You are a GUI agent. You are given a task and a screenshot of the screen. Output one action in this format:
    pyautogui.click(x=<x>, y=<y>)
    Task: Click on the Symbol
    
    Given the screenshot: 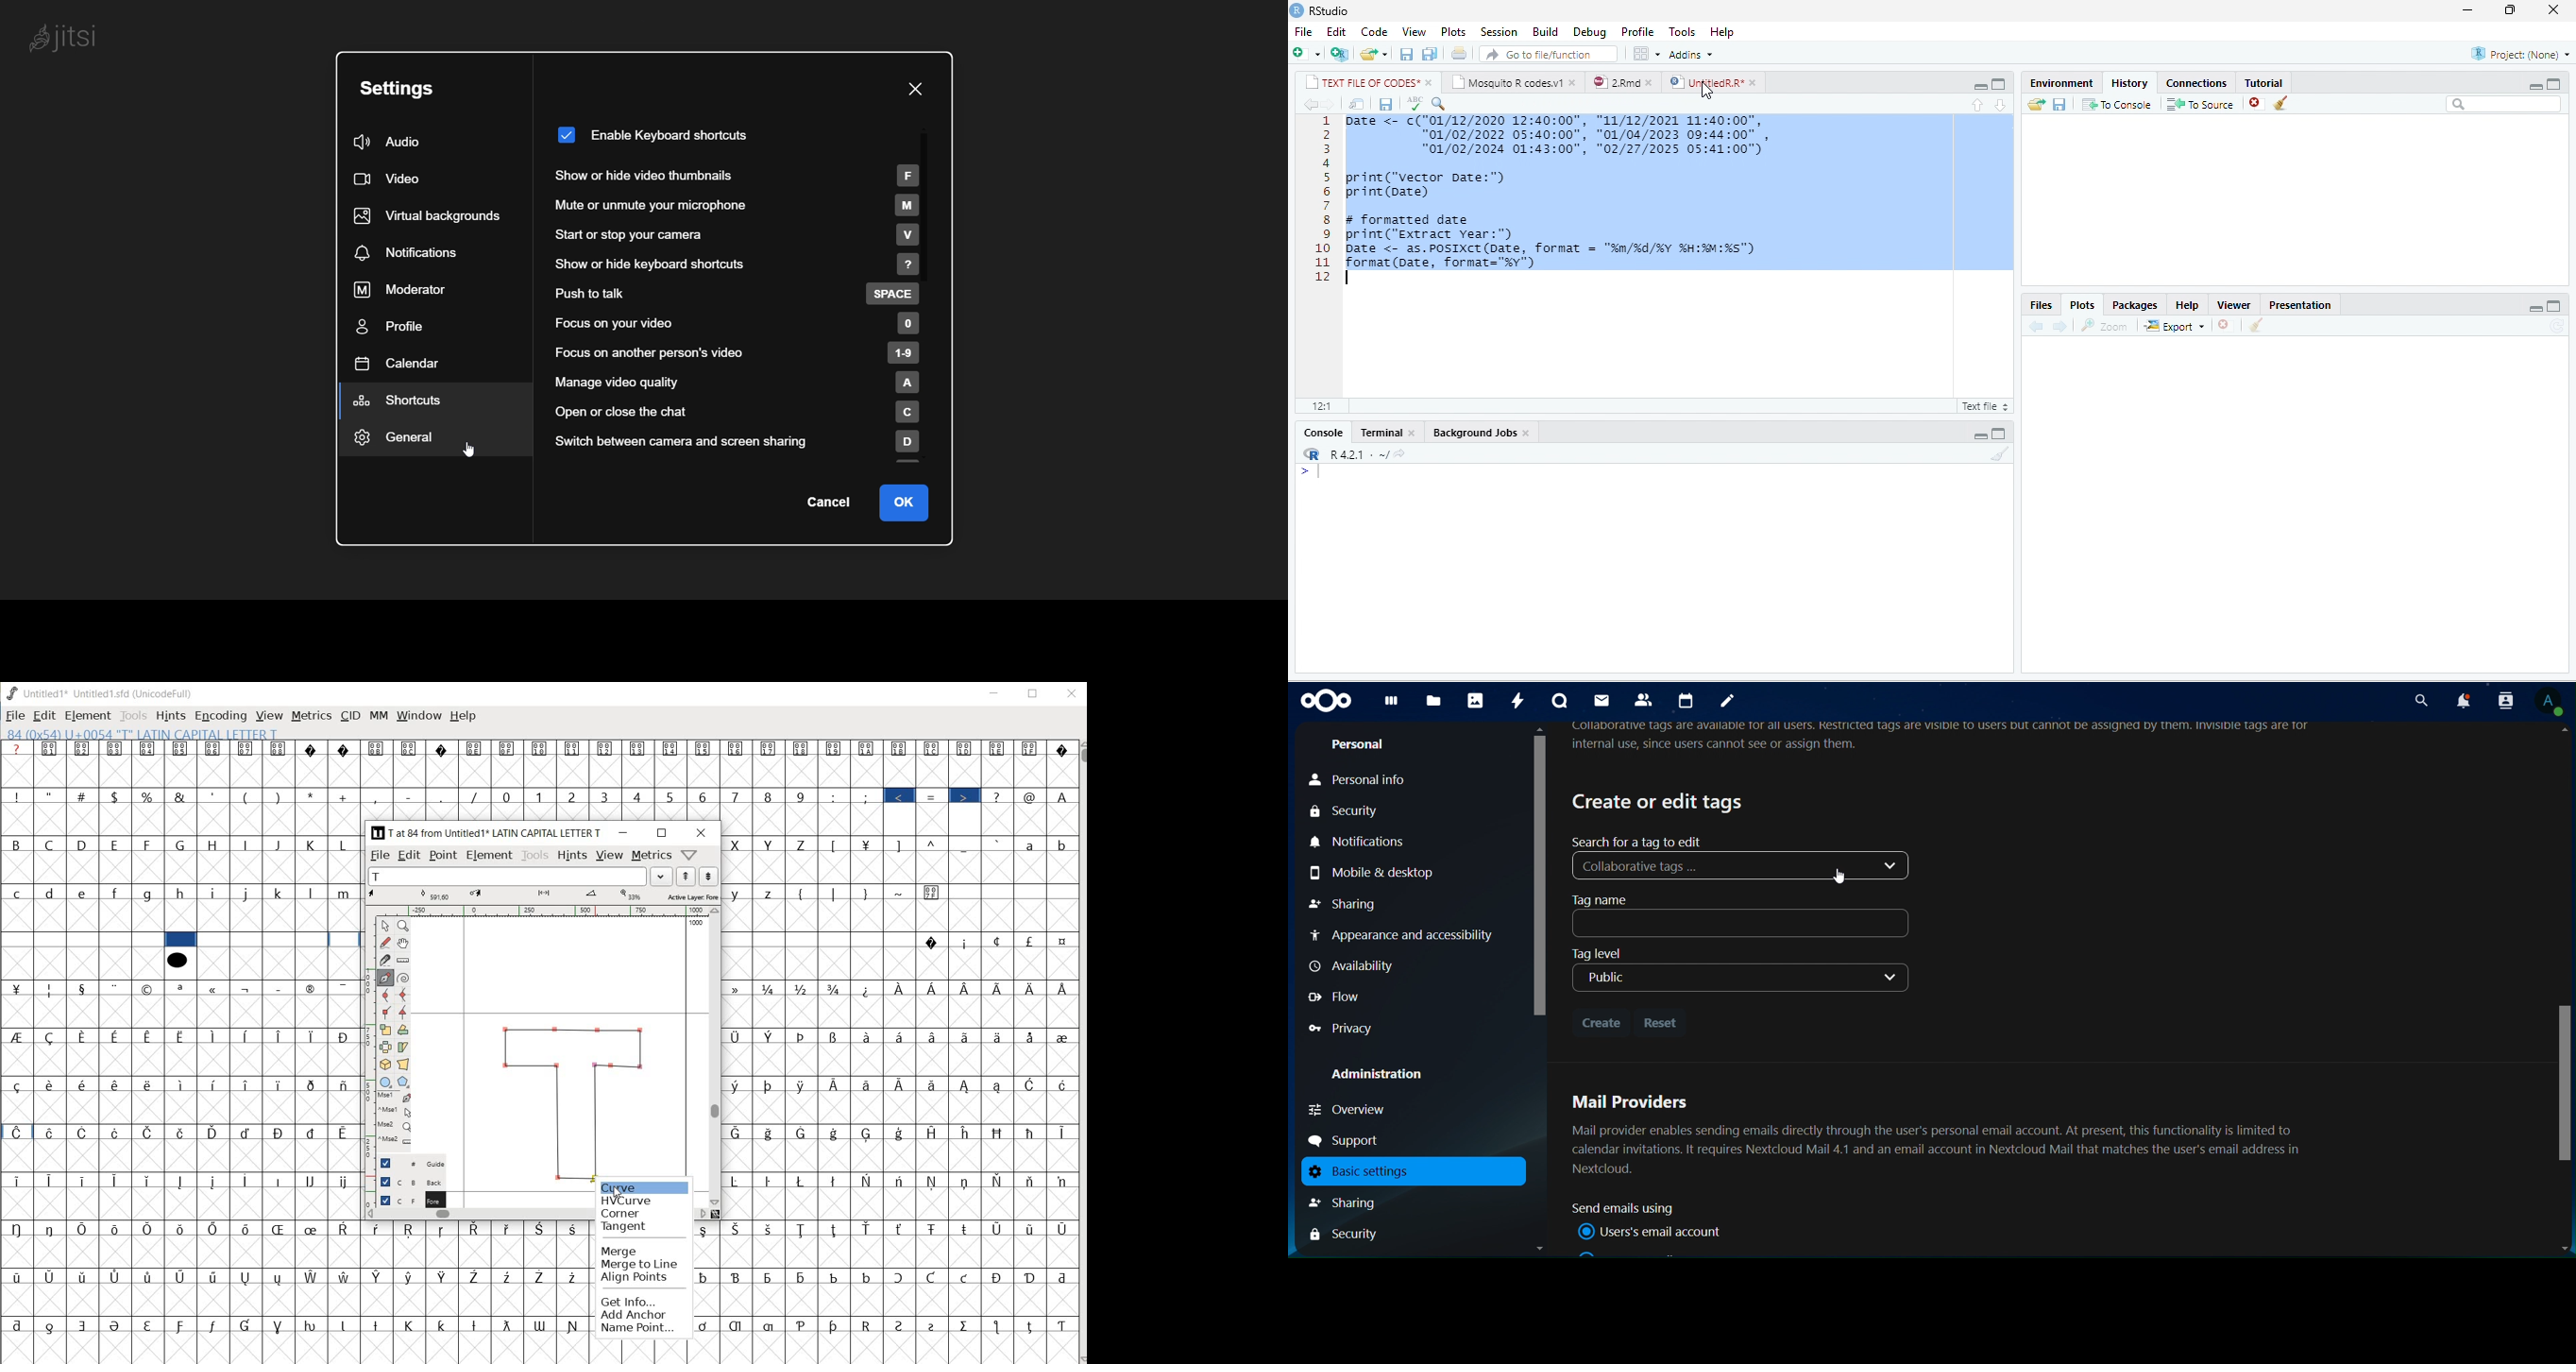 What is the action you would take?
    pyautogui.click(x=312, y=1229)
    